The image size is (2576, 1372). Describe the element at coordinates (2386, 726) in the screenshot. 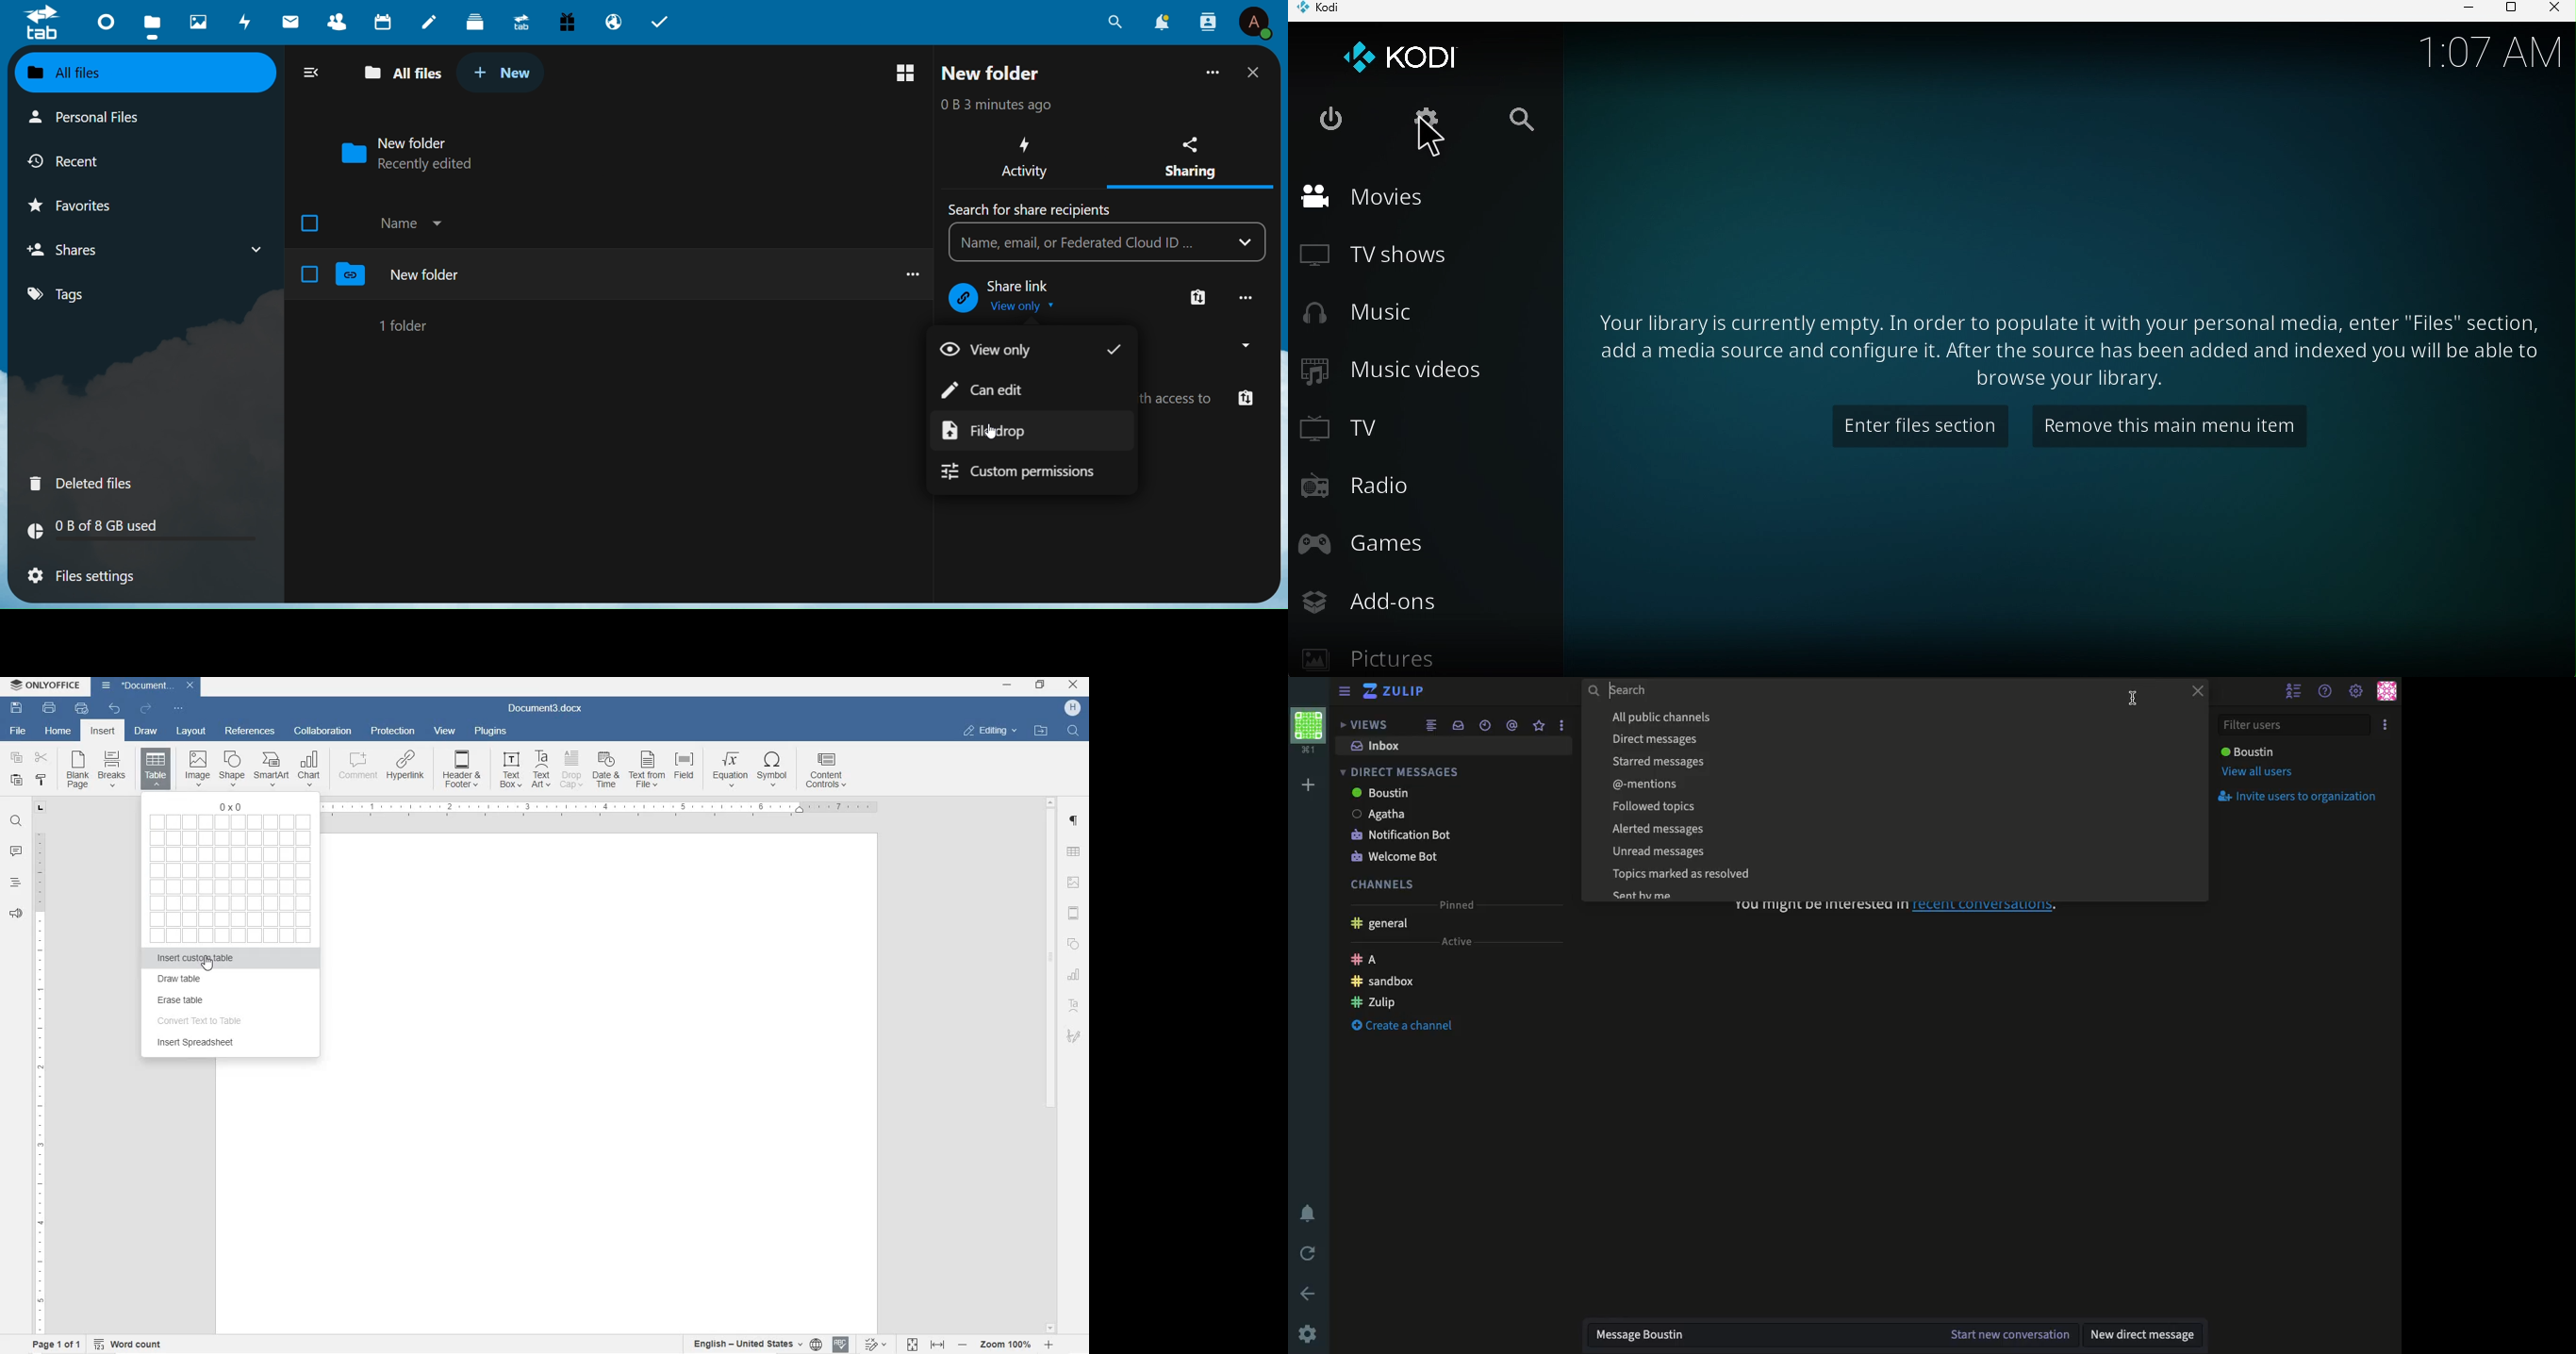

I see `Options` at that location.